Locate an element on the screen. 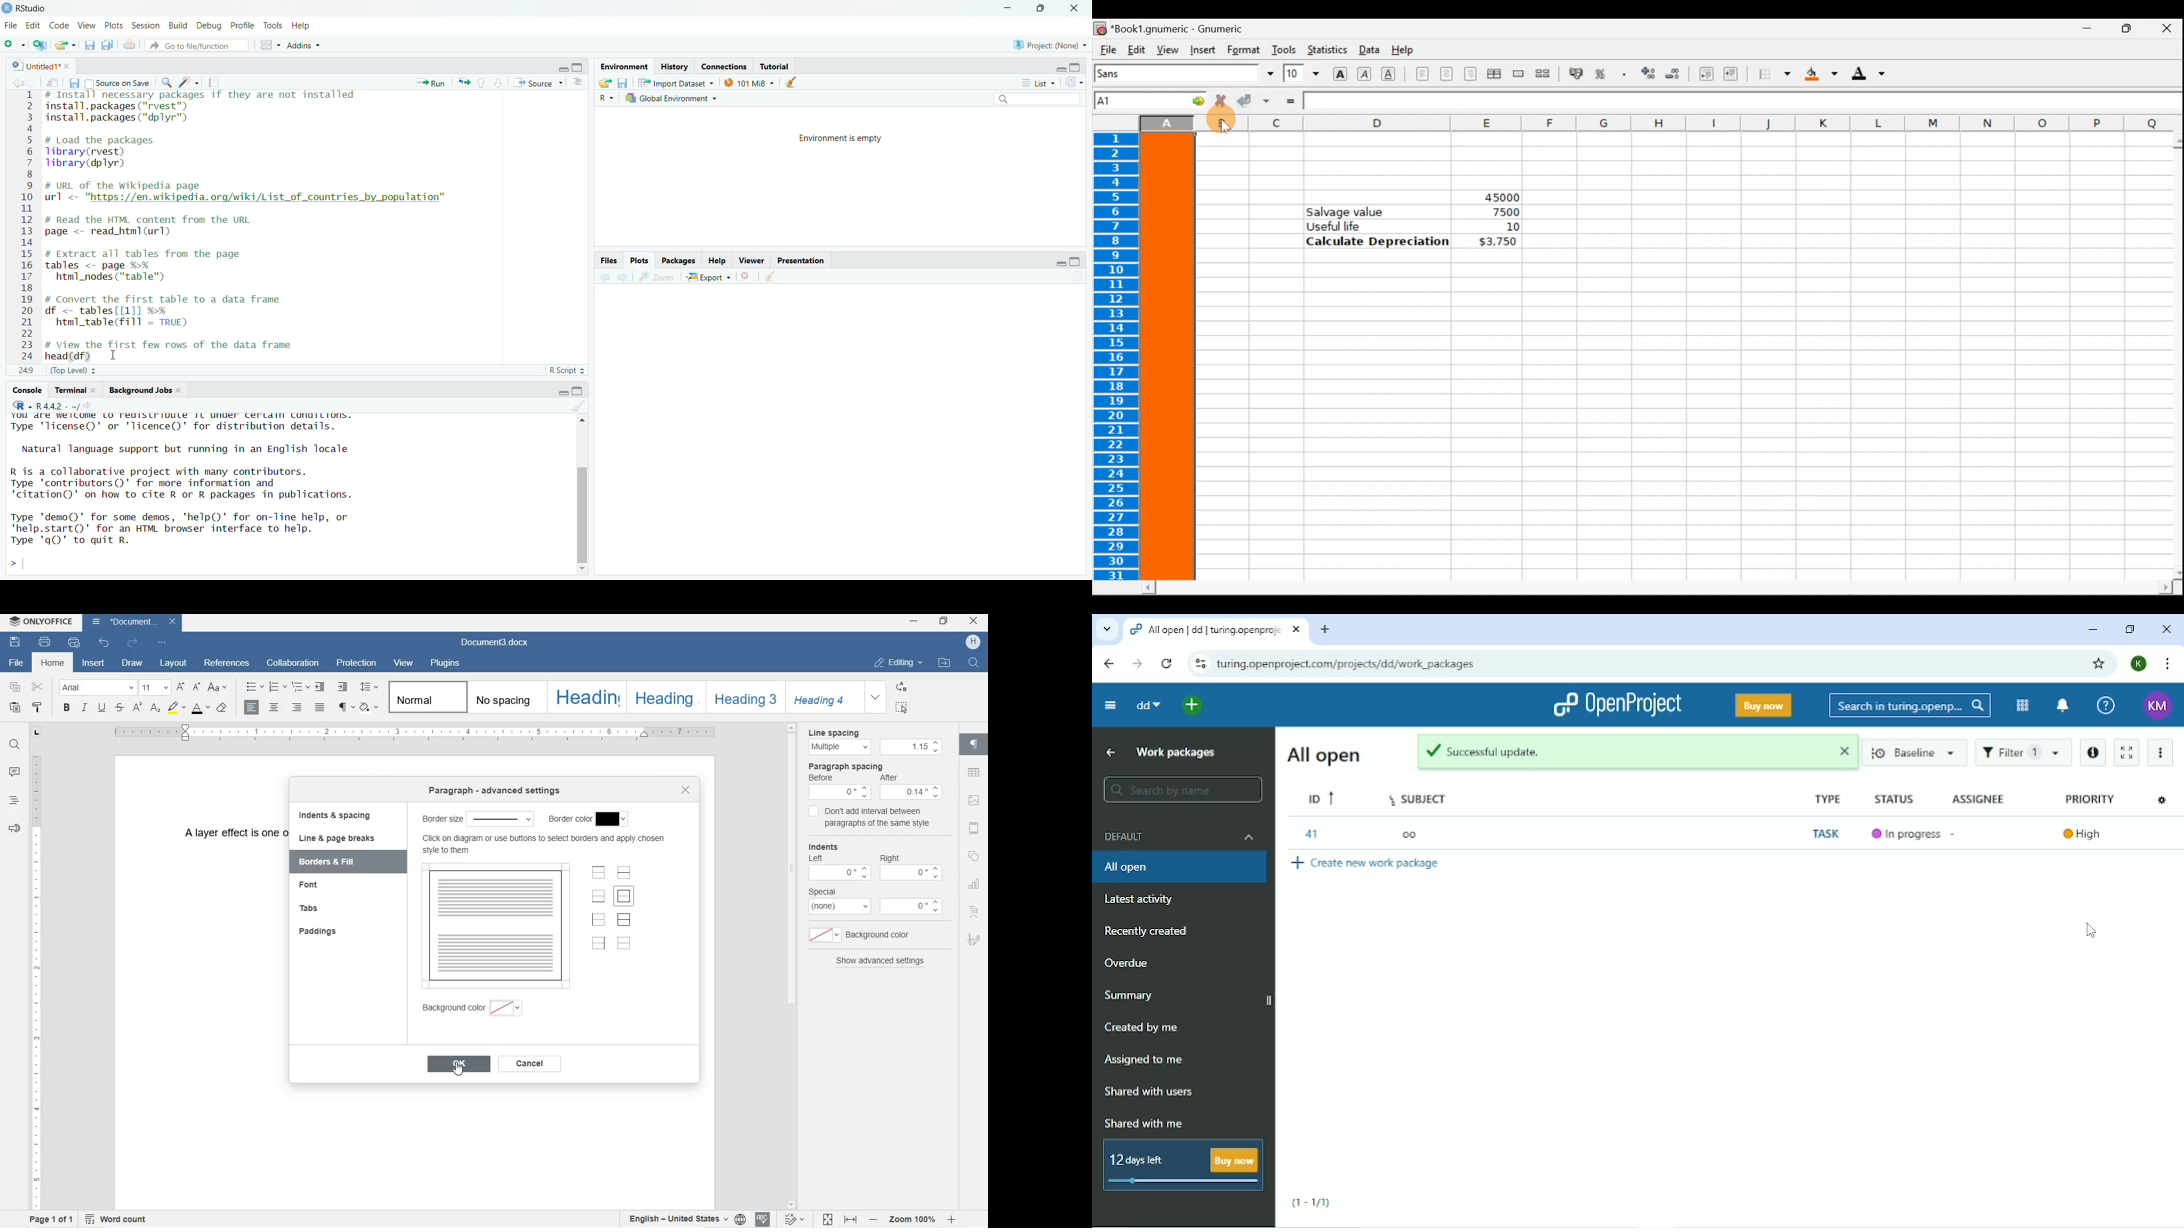 The image size is (2184, 1232). OPEN FILE LOCATION is located at coordinates (945, 663).